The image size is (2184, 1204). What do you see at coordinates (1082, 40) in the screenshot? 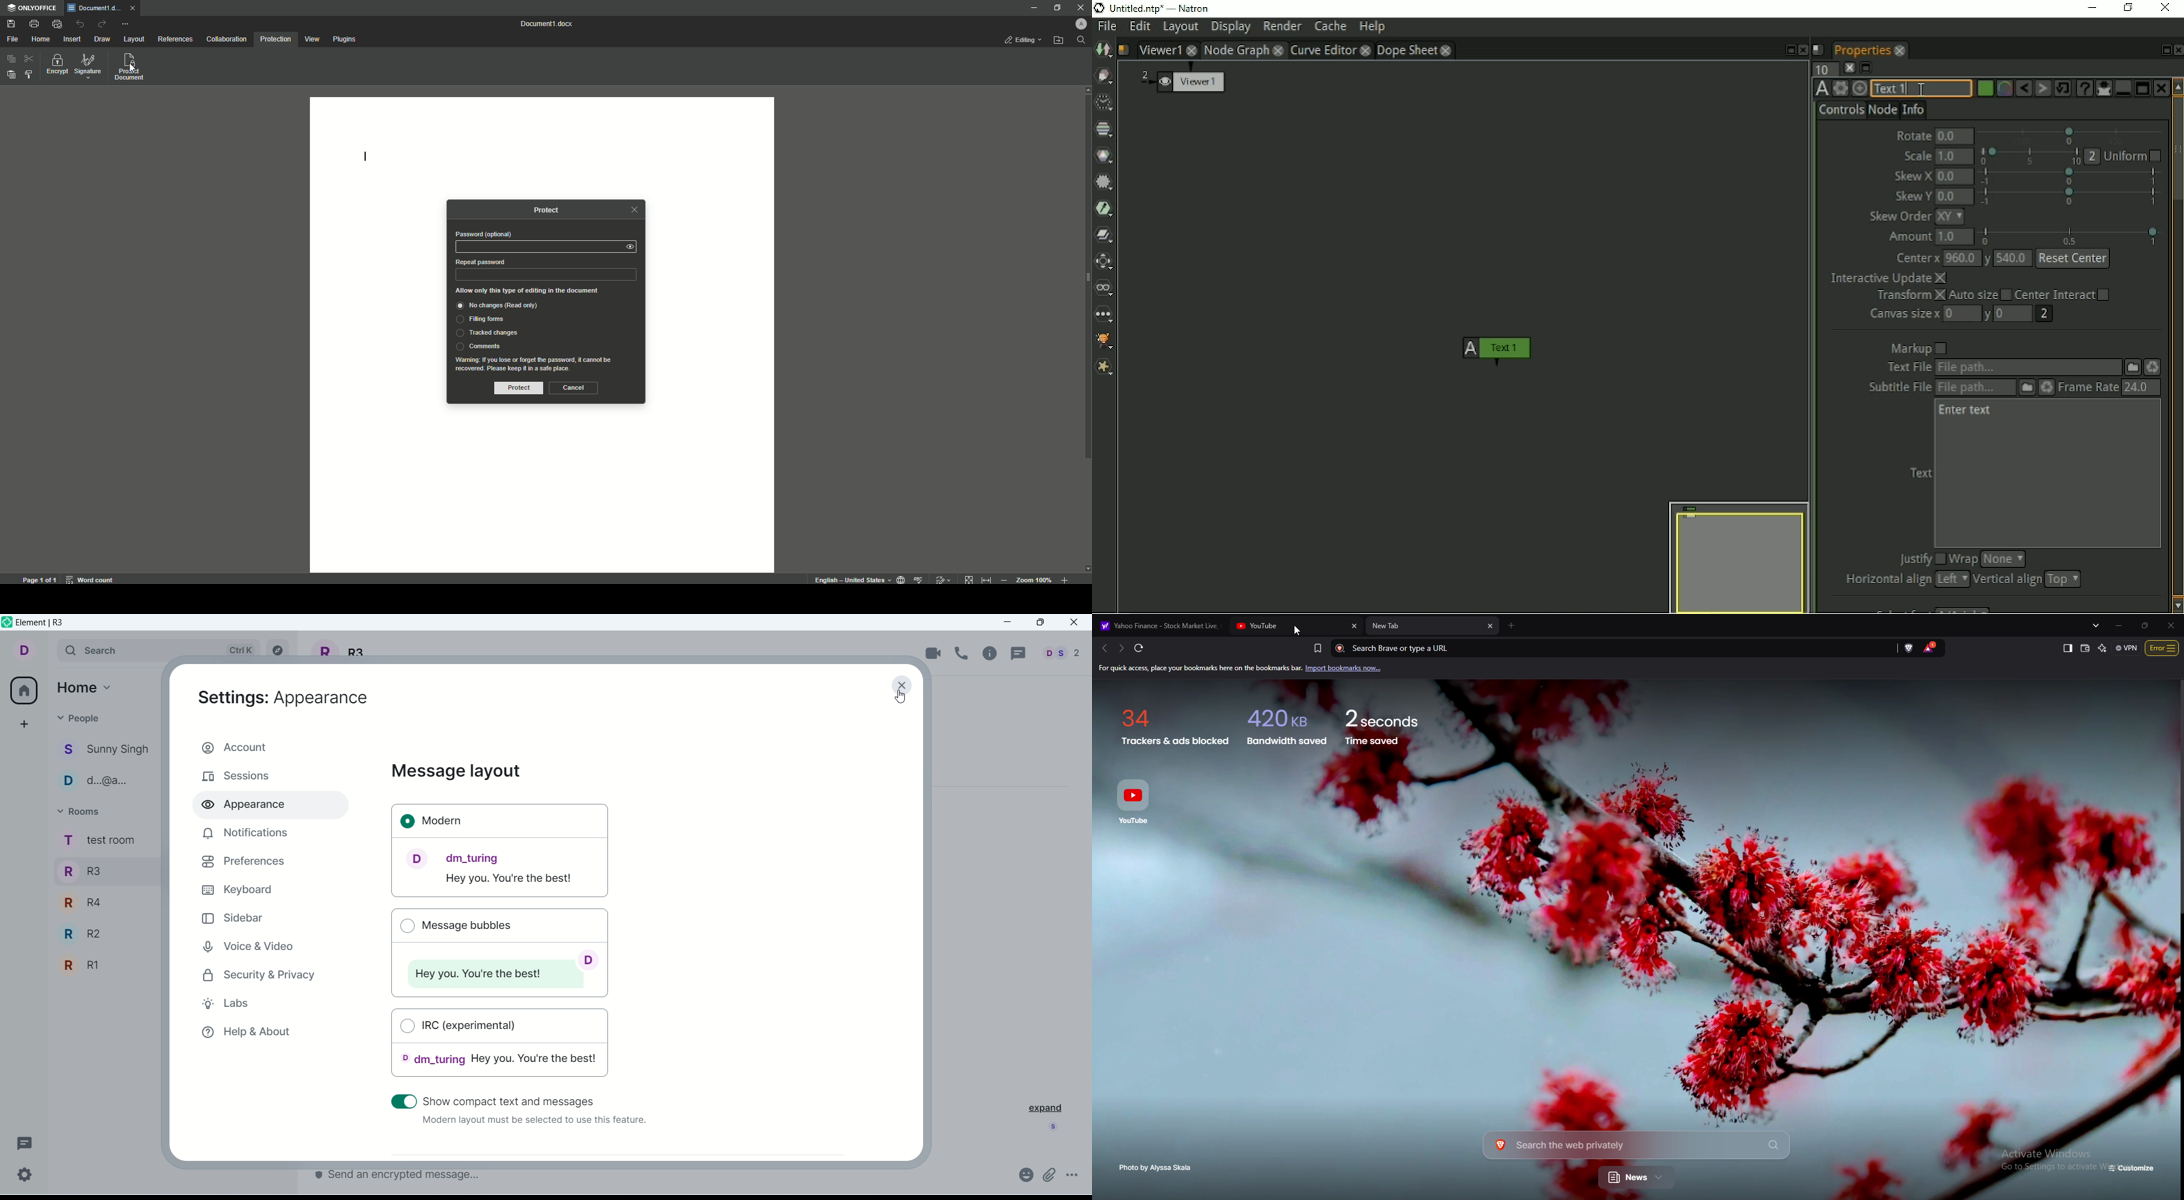
I see `search` at bounding box center [1082, 40].